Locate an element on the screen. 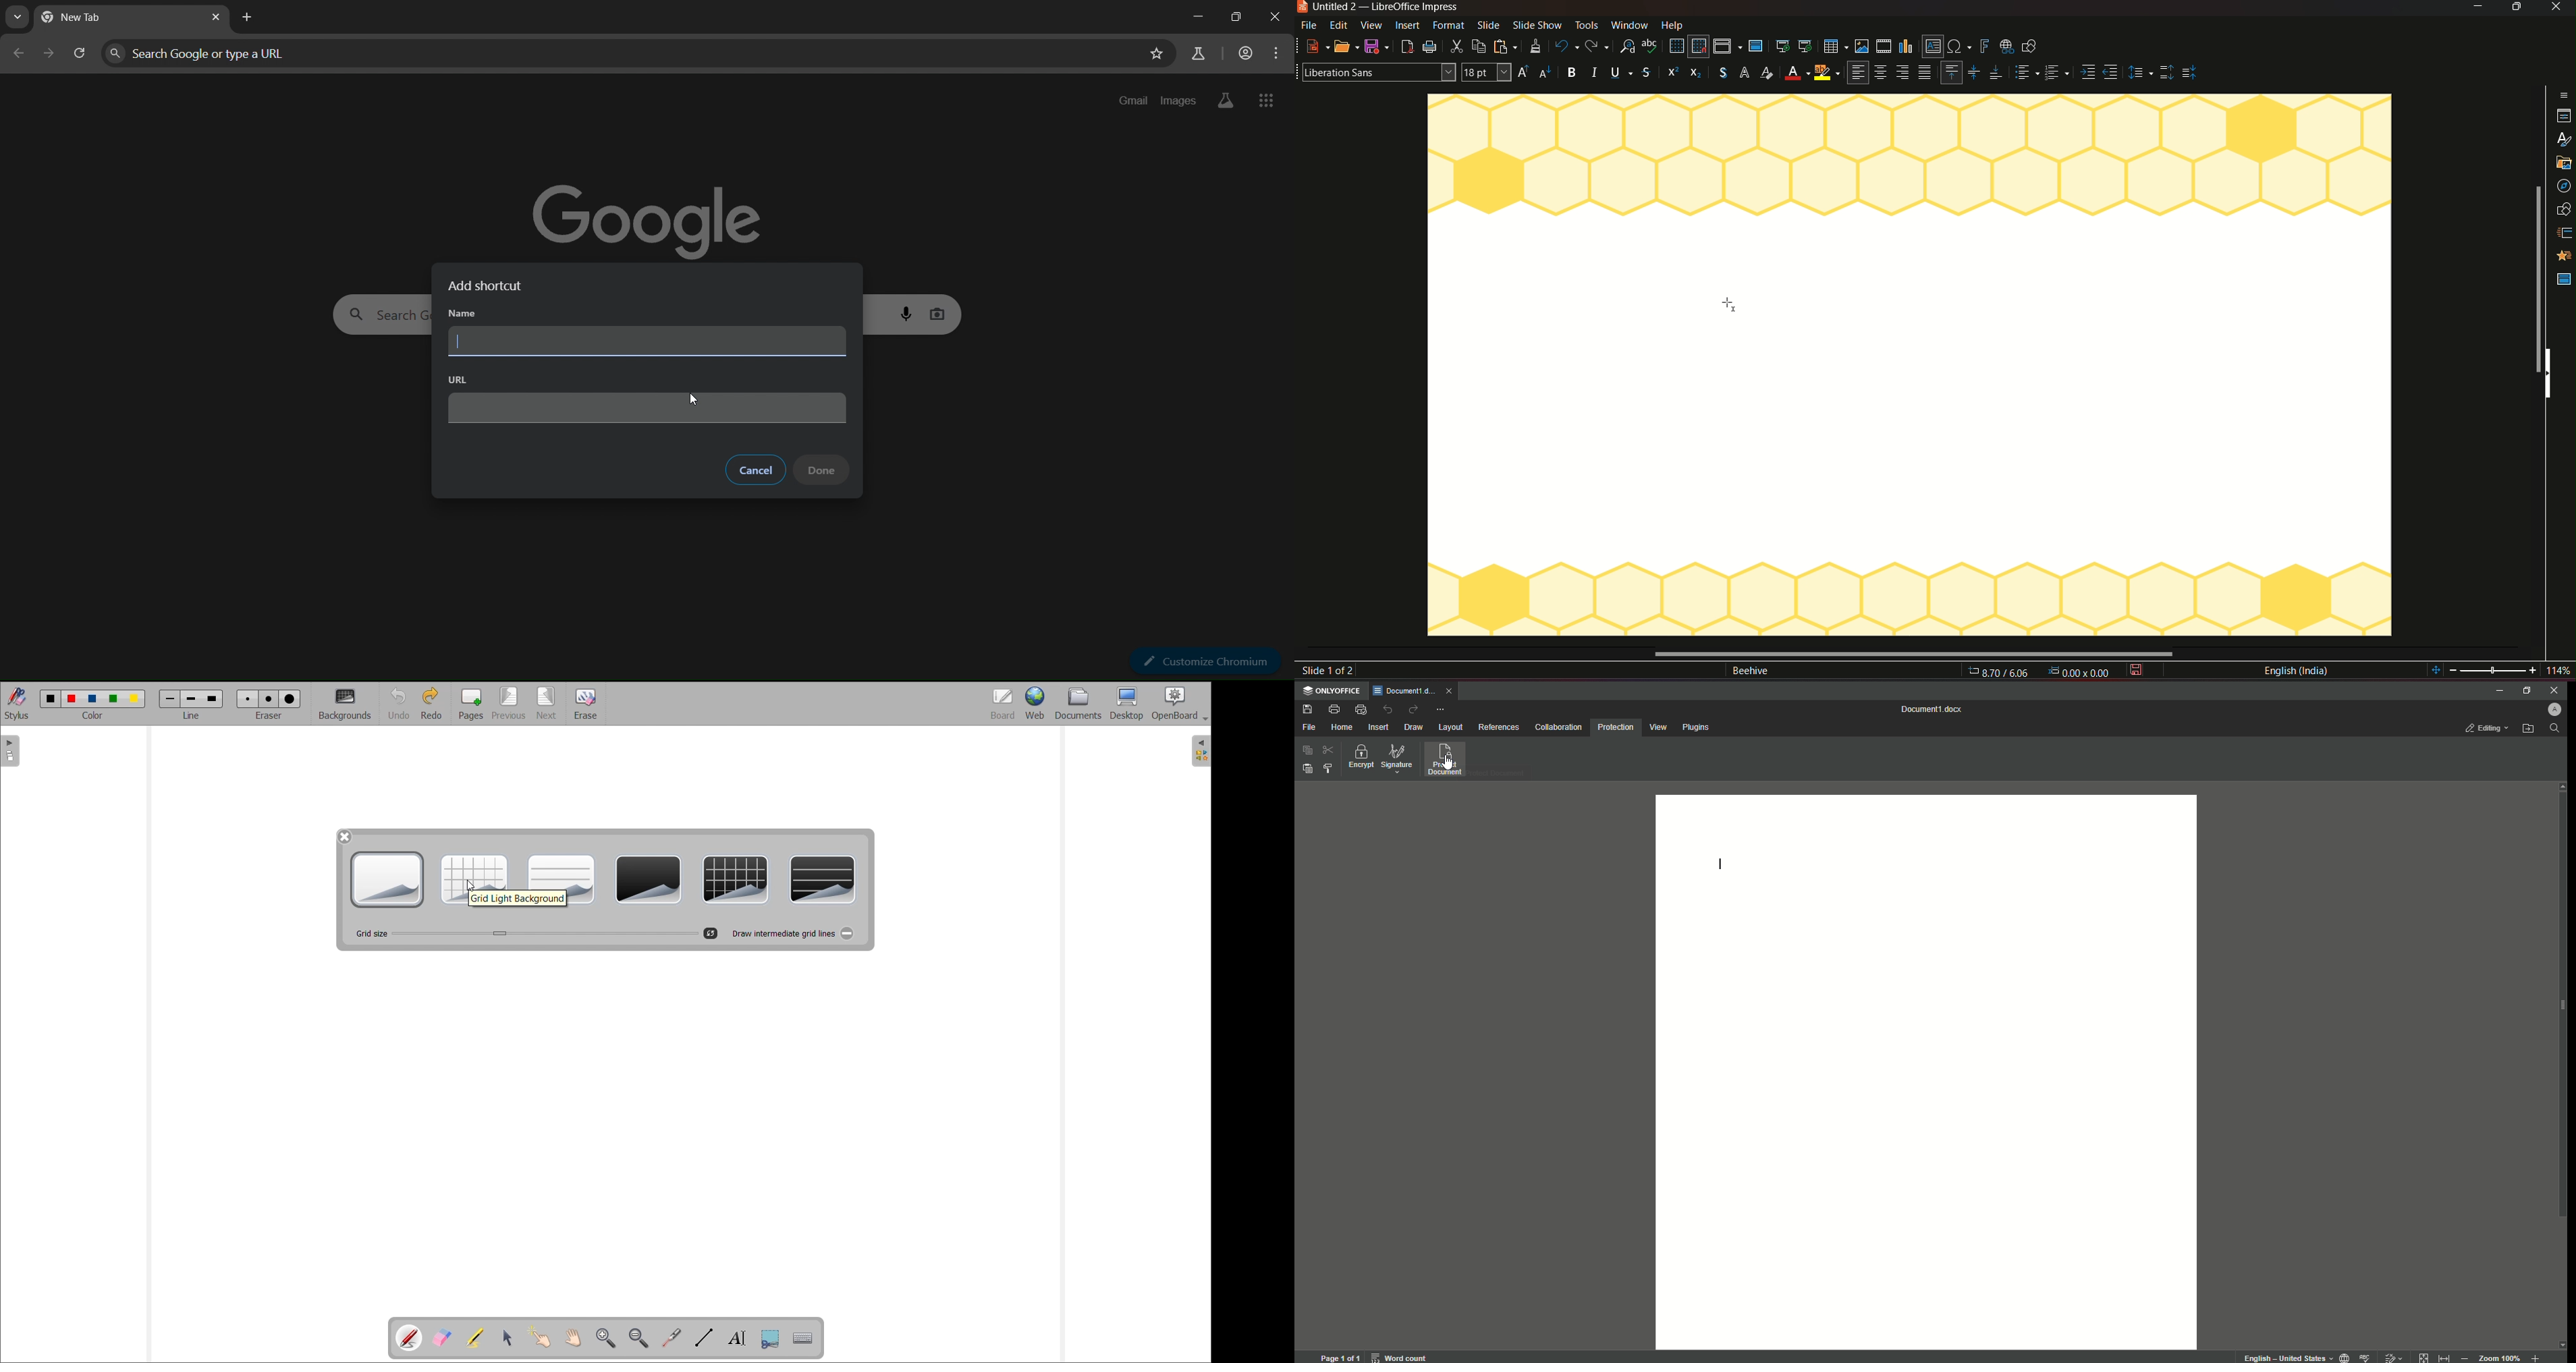  start from current slide is located at coordinates (1805, 47).